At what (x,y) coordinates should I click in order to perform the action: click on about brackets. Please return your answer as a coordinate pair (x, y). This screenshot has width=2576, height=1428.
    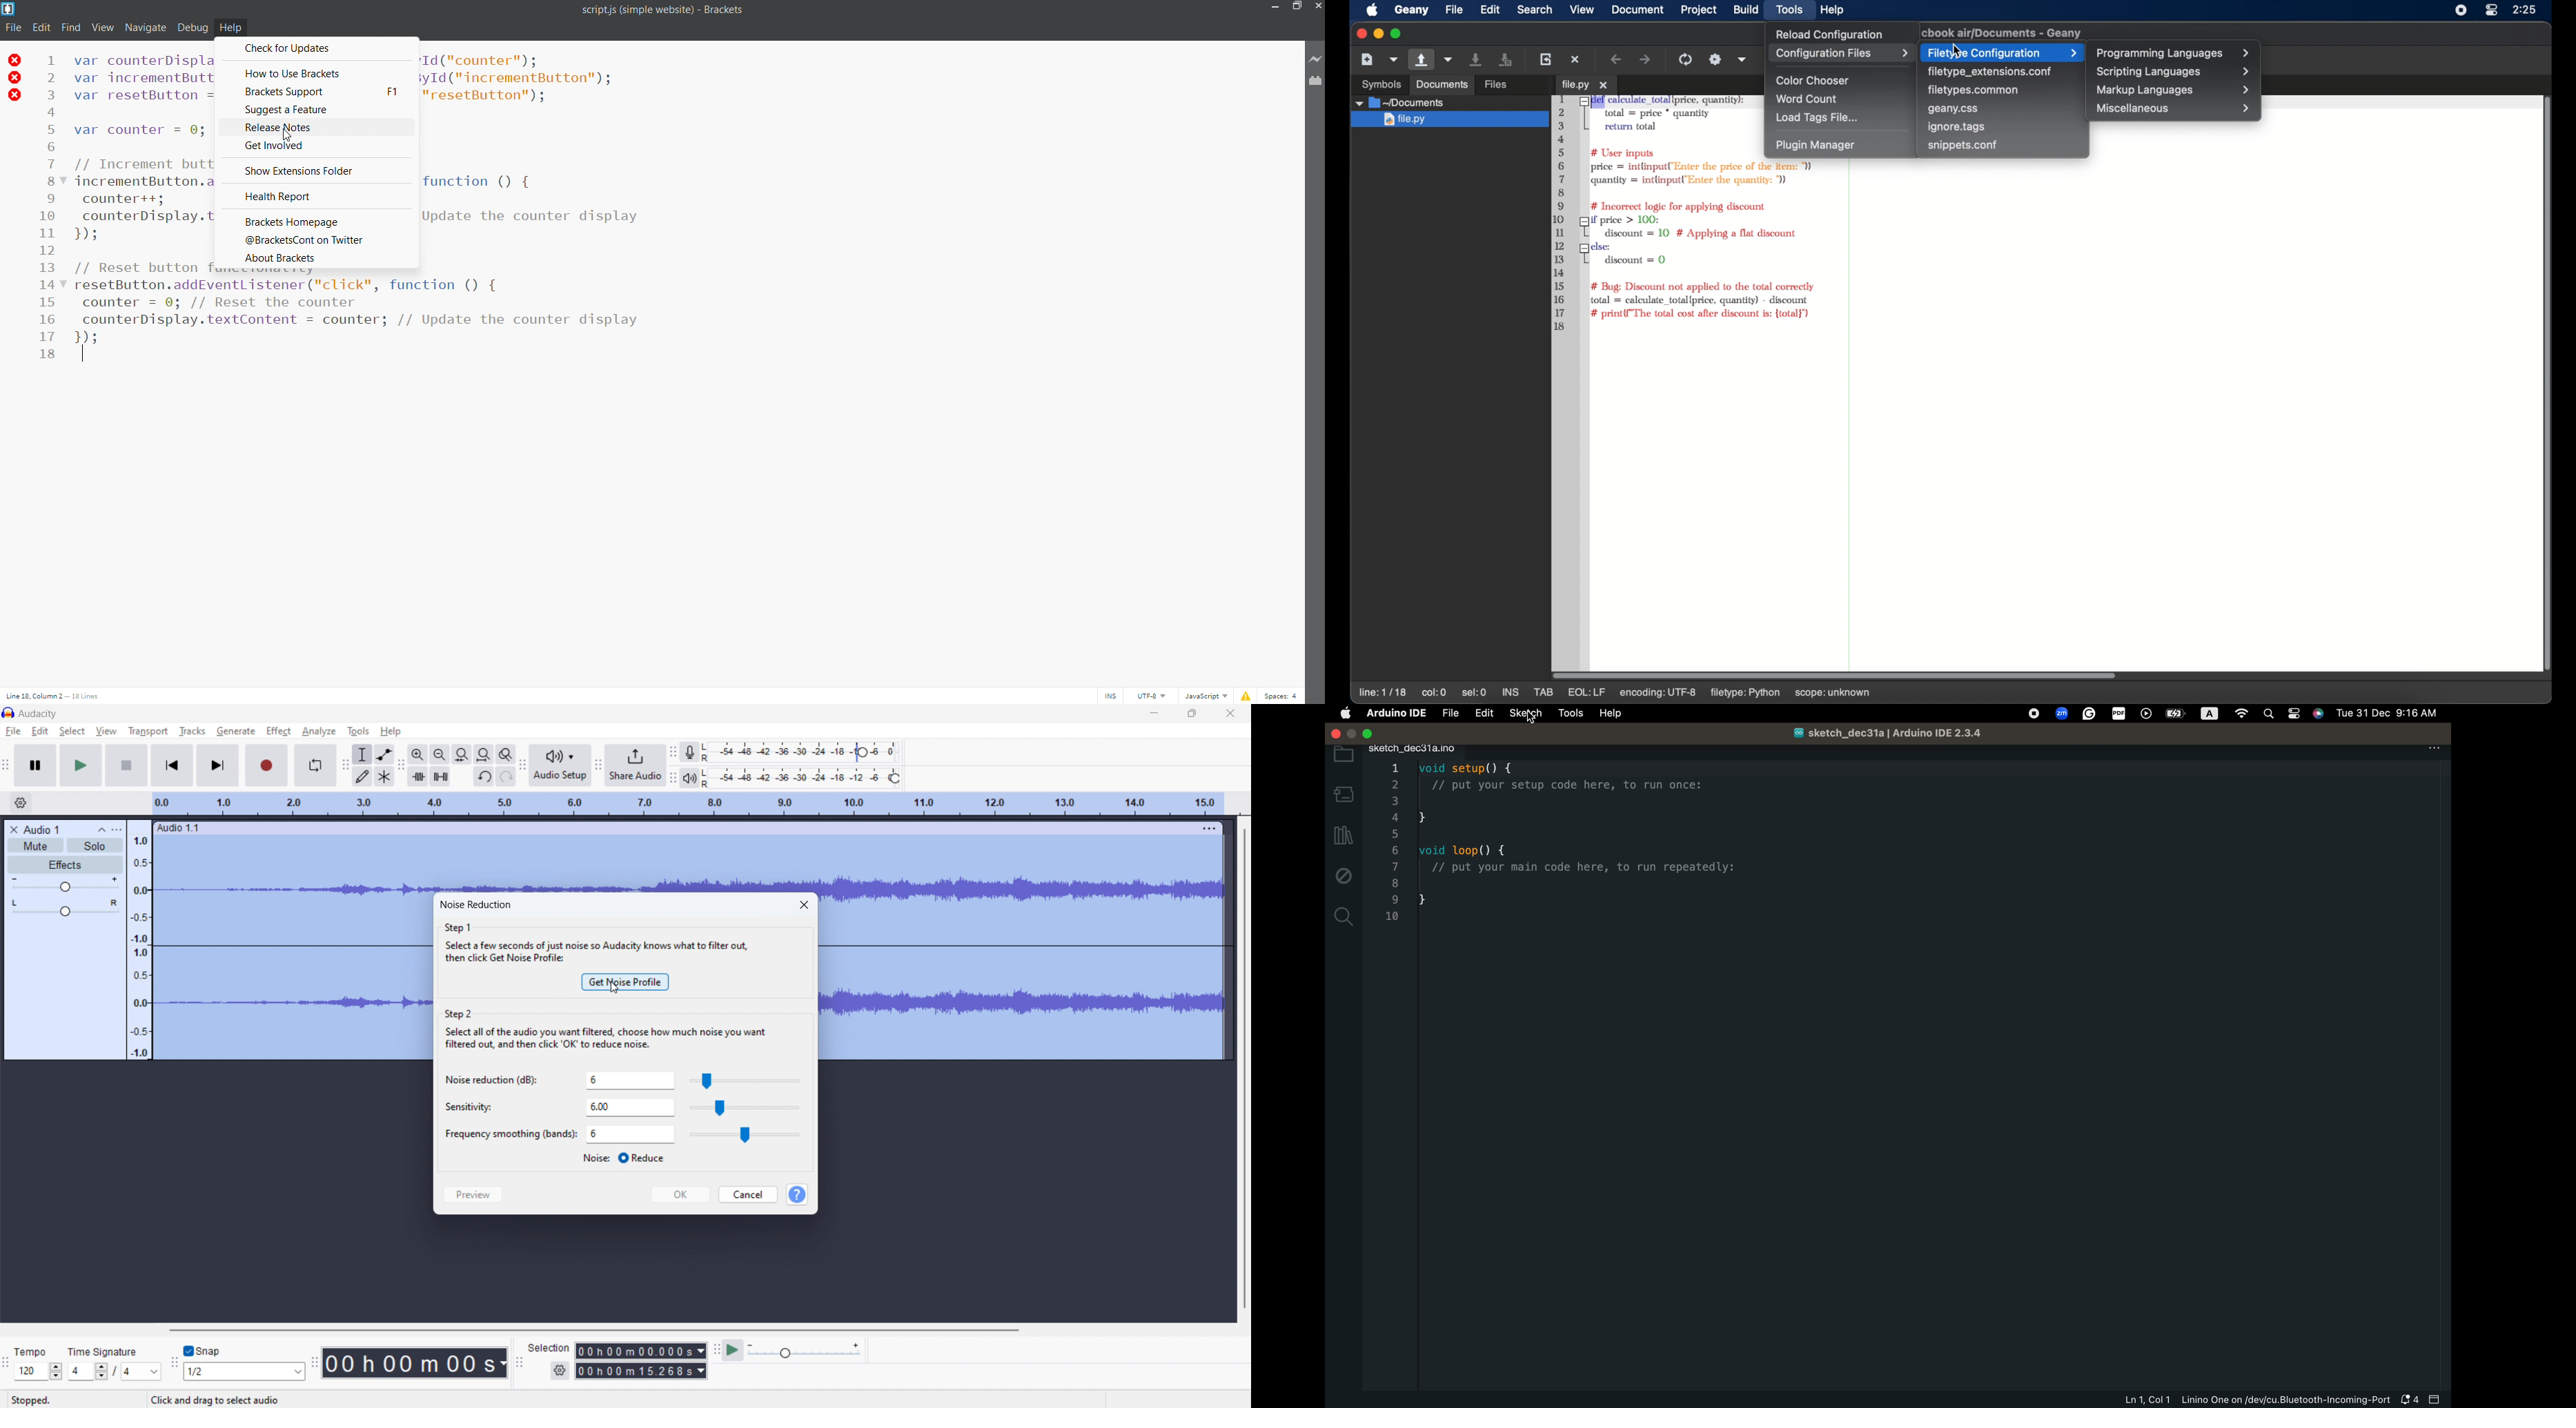
    Looking at the image, I should click on (317, 257).